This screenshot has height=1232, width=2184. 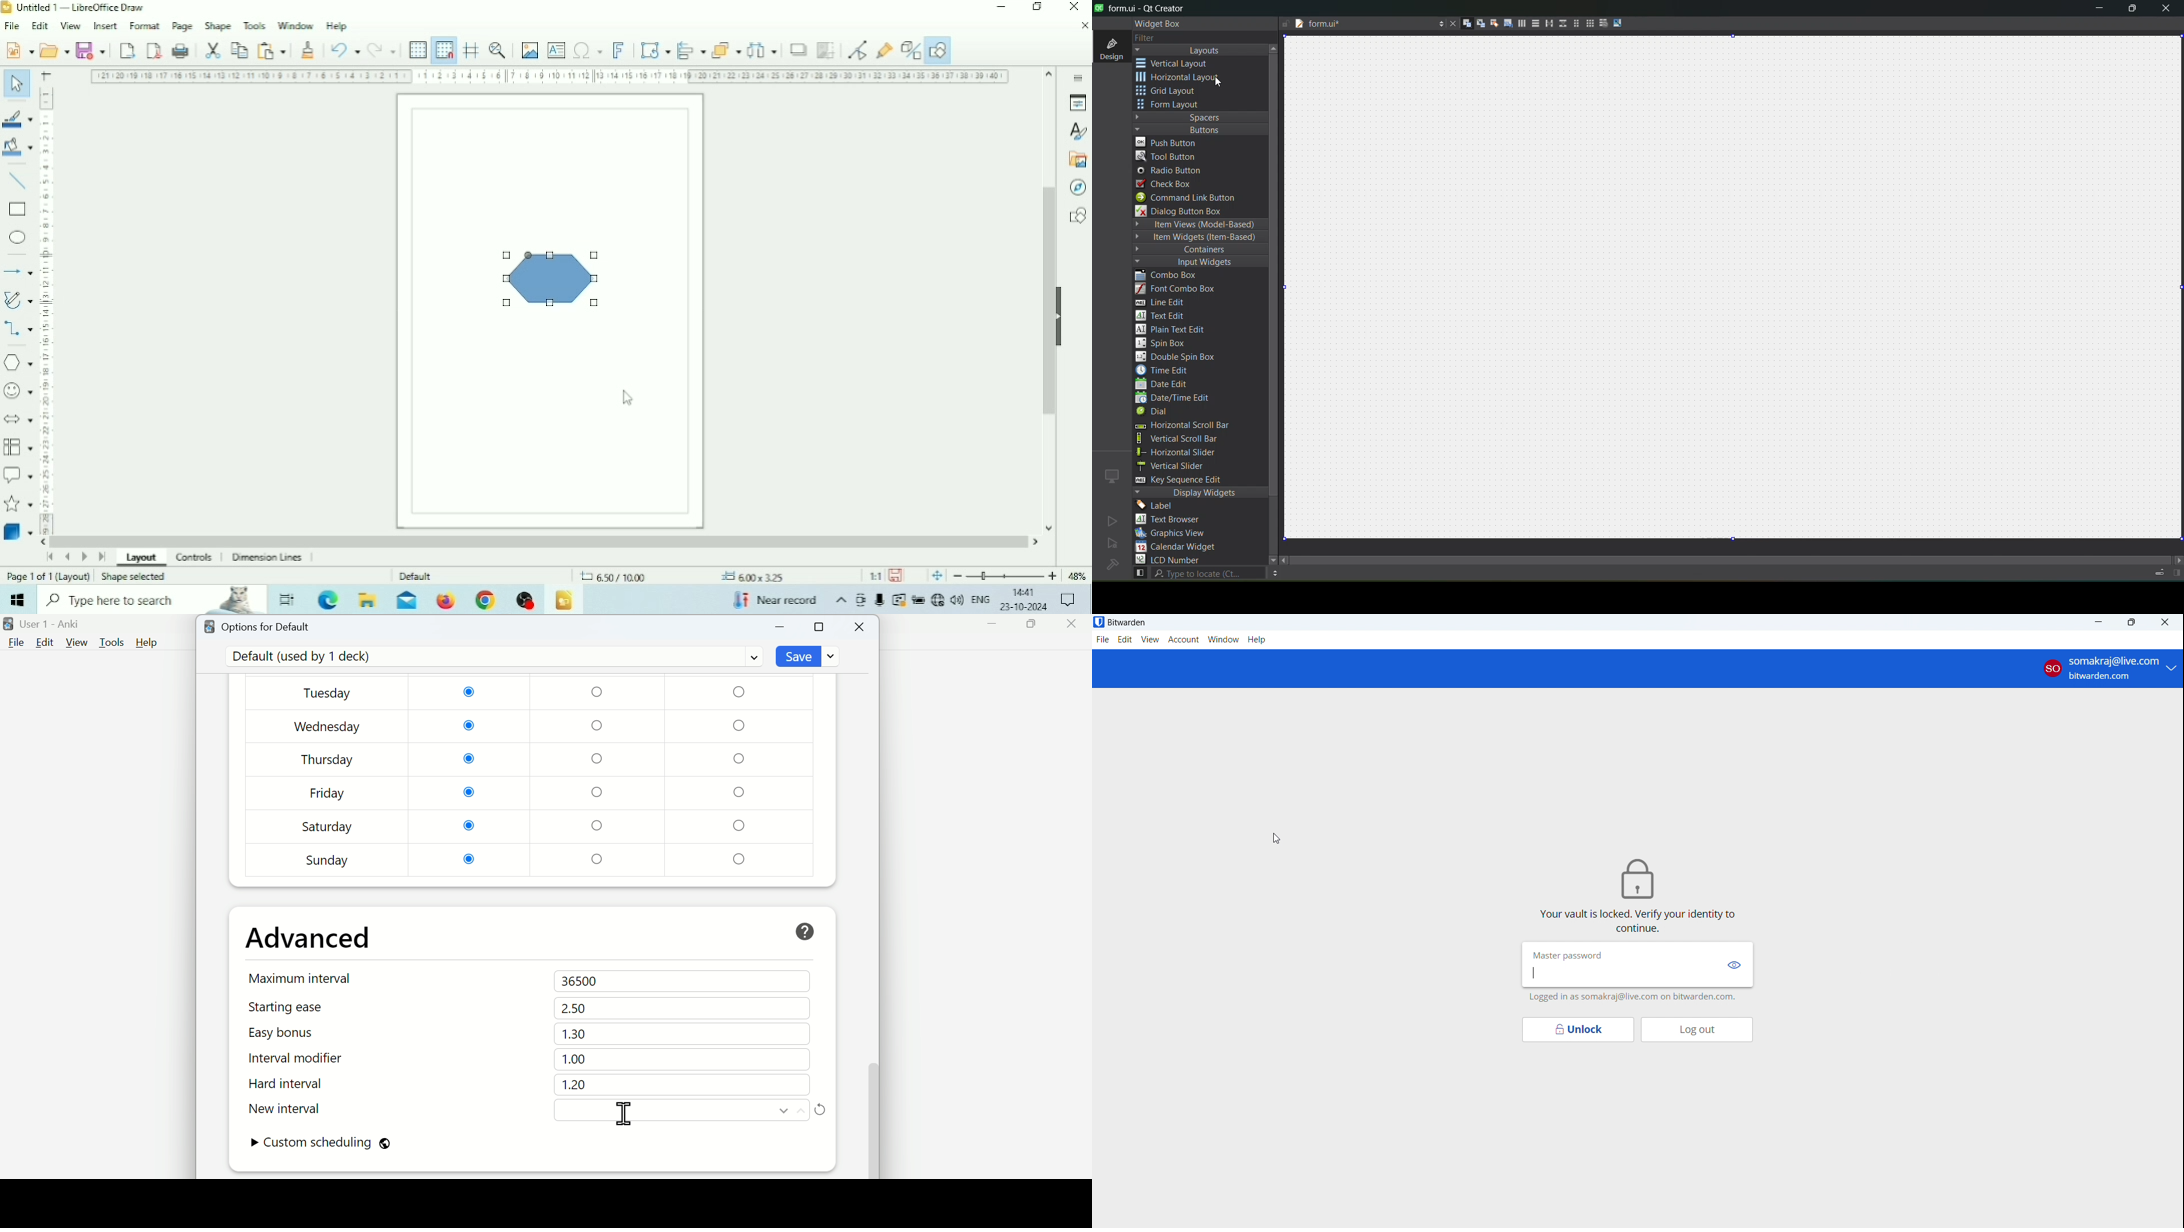 What do you see at coordinates (146, 25) in the screenshot?
I see `Format` at bounding box center [146, 25].